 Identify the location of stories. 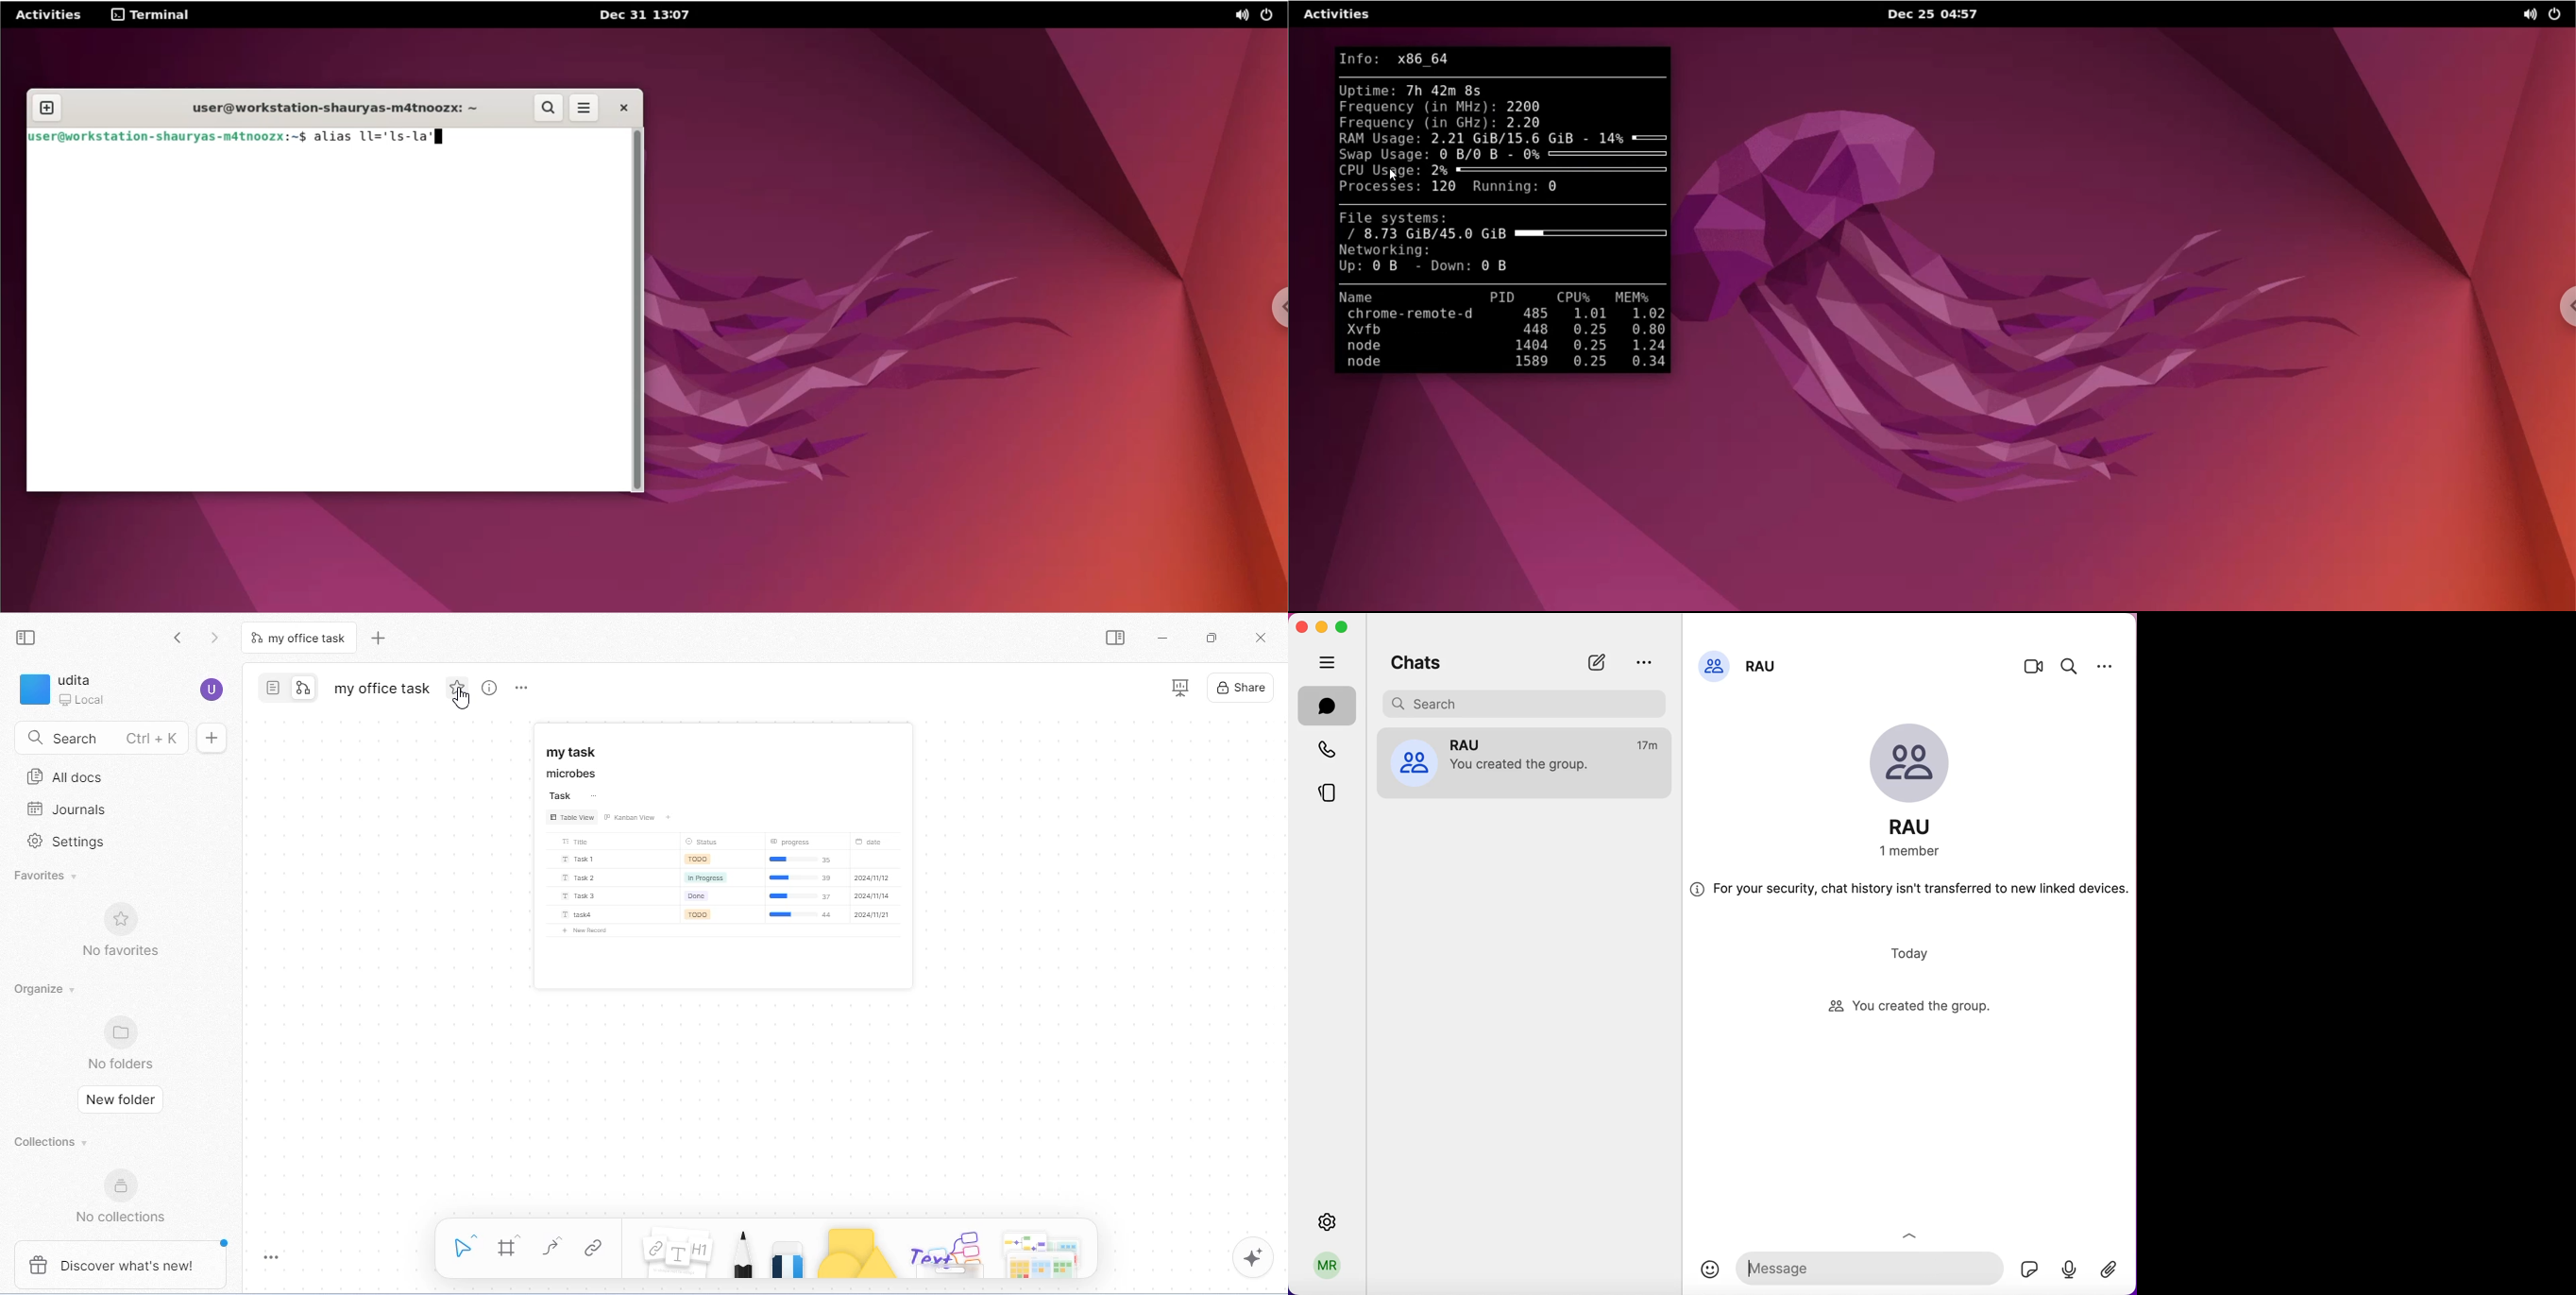
(1335, 789).